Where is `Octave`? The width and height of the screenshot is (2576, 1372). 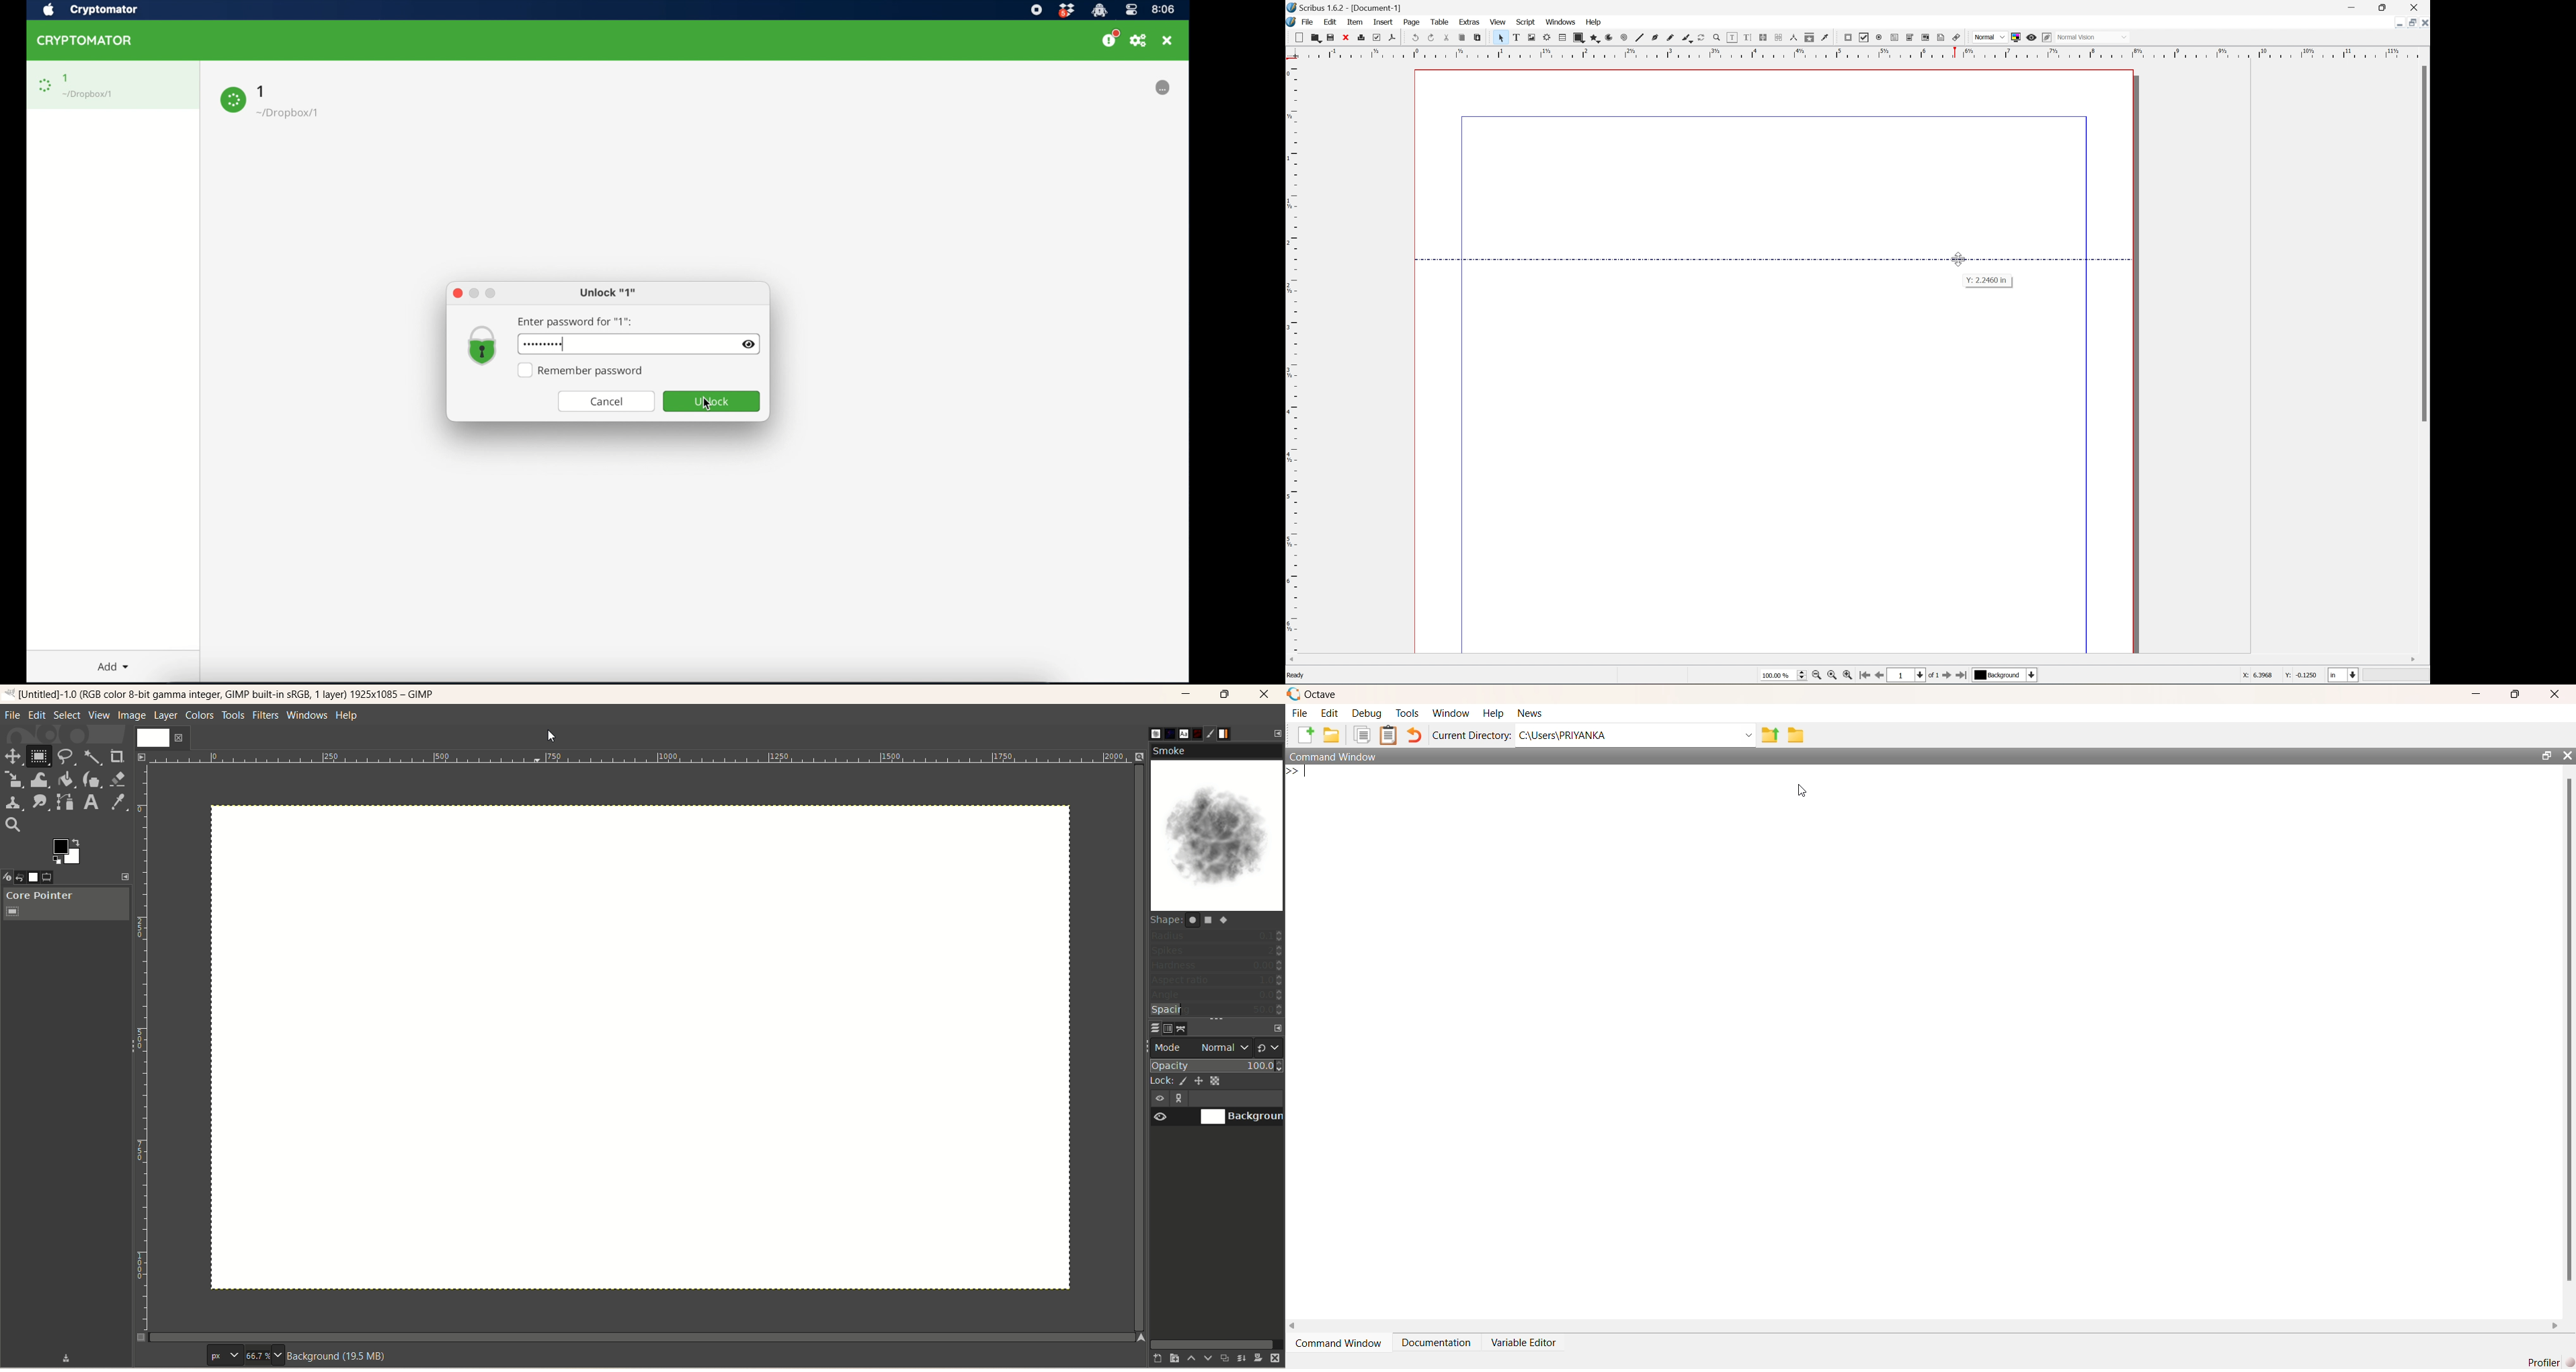 Octave is located at coordinates (1320, 695).